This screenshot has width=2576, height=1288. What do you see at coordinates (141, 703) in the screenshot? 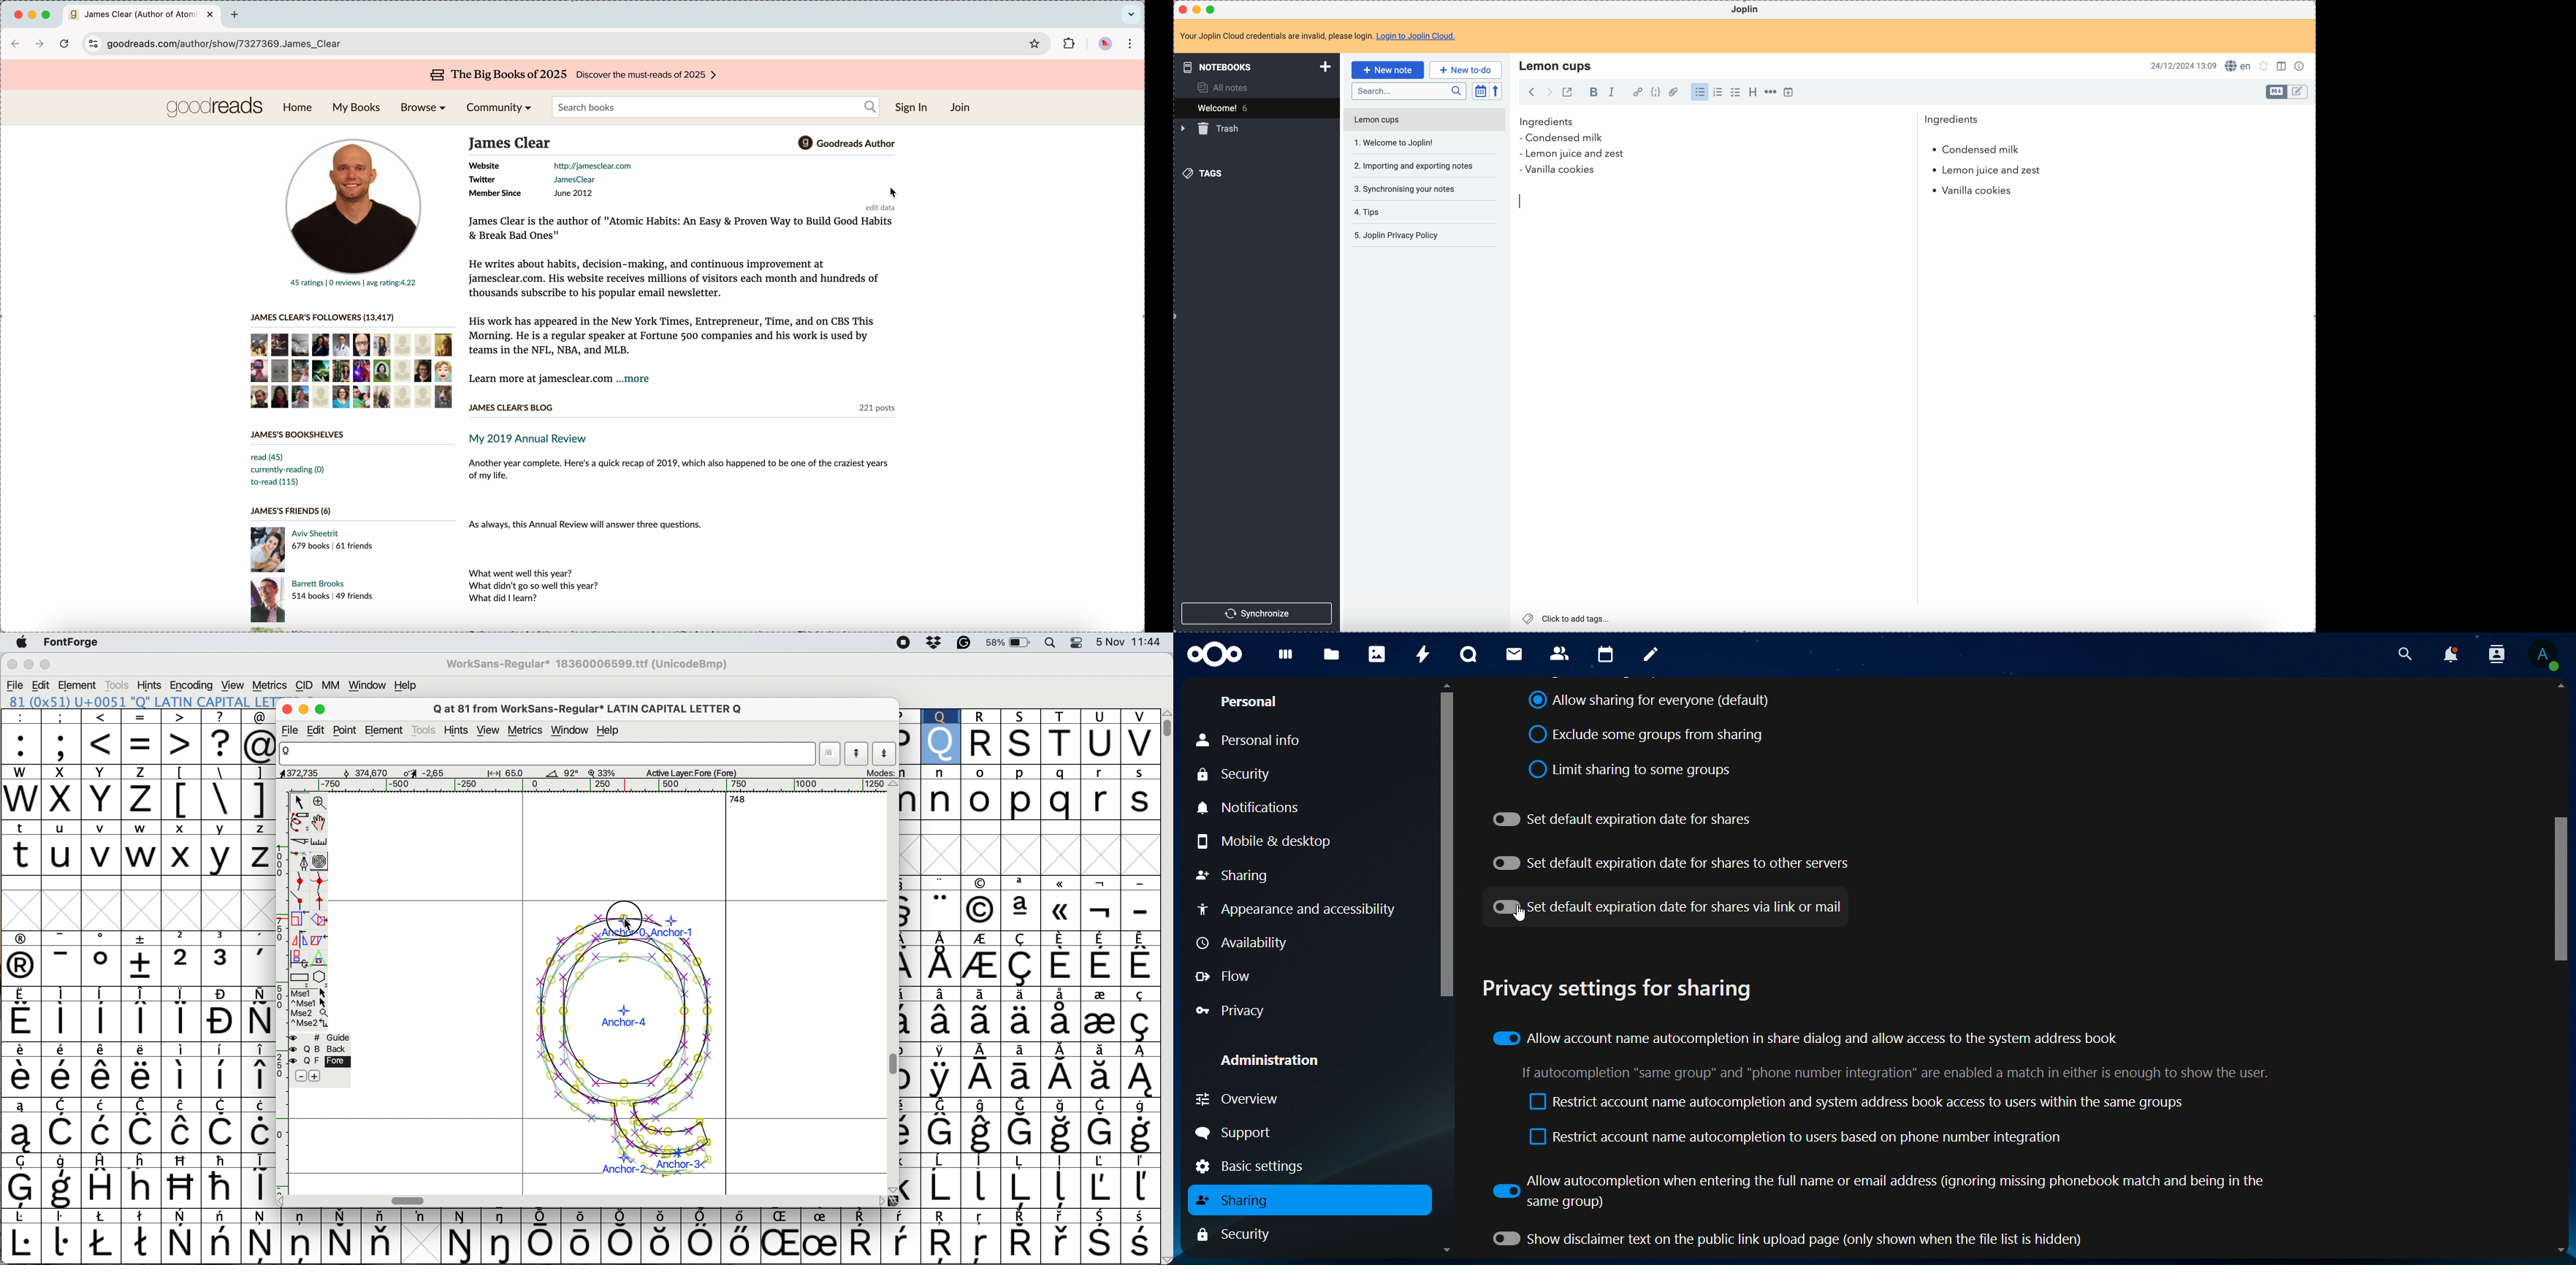
I see `81 (0x51) U+0051 "Q" LATIN CAPITAL LET` at bounding box center [141, 703].